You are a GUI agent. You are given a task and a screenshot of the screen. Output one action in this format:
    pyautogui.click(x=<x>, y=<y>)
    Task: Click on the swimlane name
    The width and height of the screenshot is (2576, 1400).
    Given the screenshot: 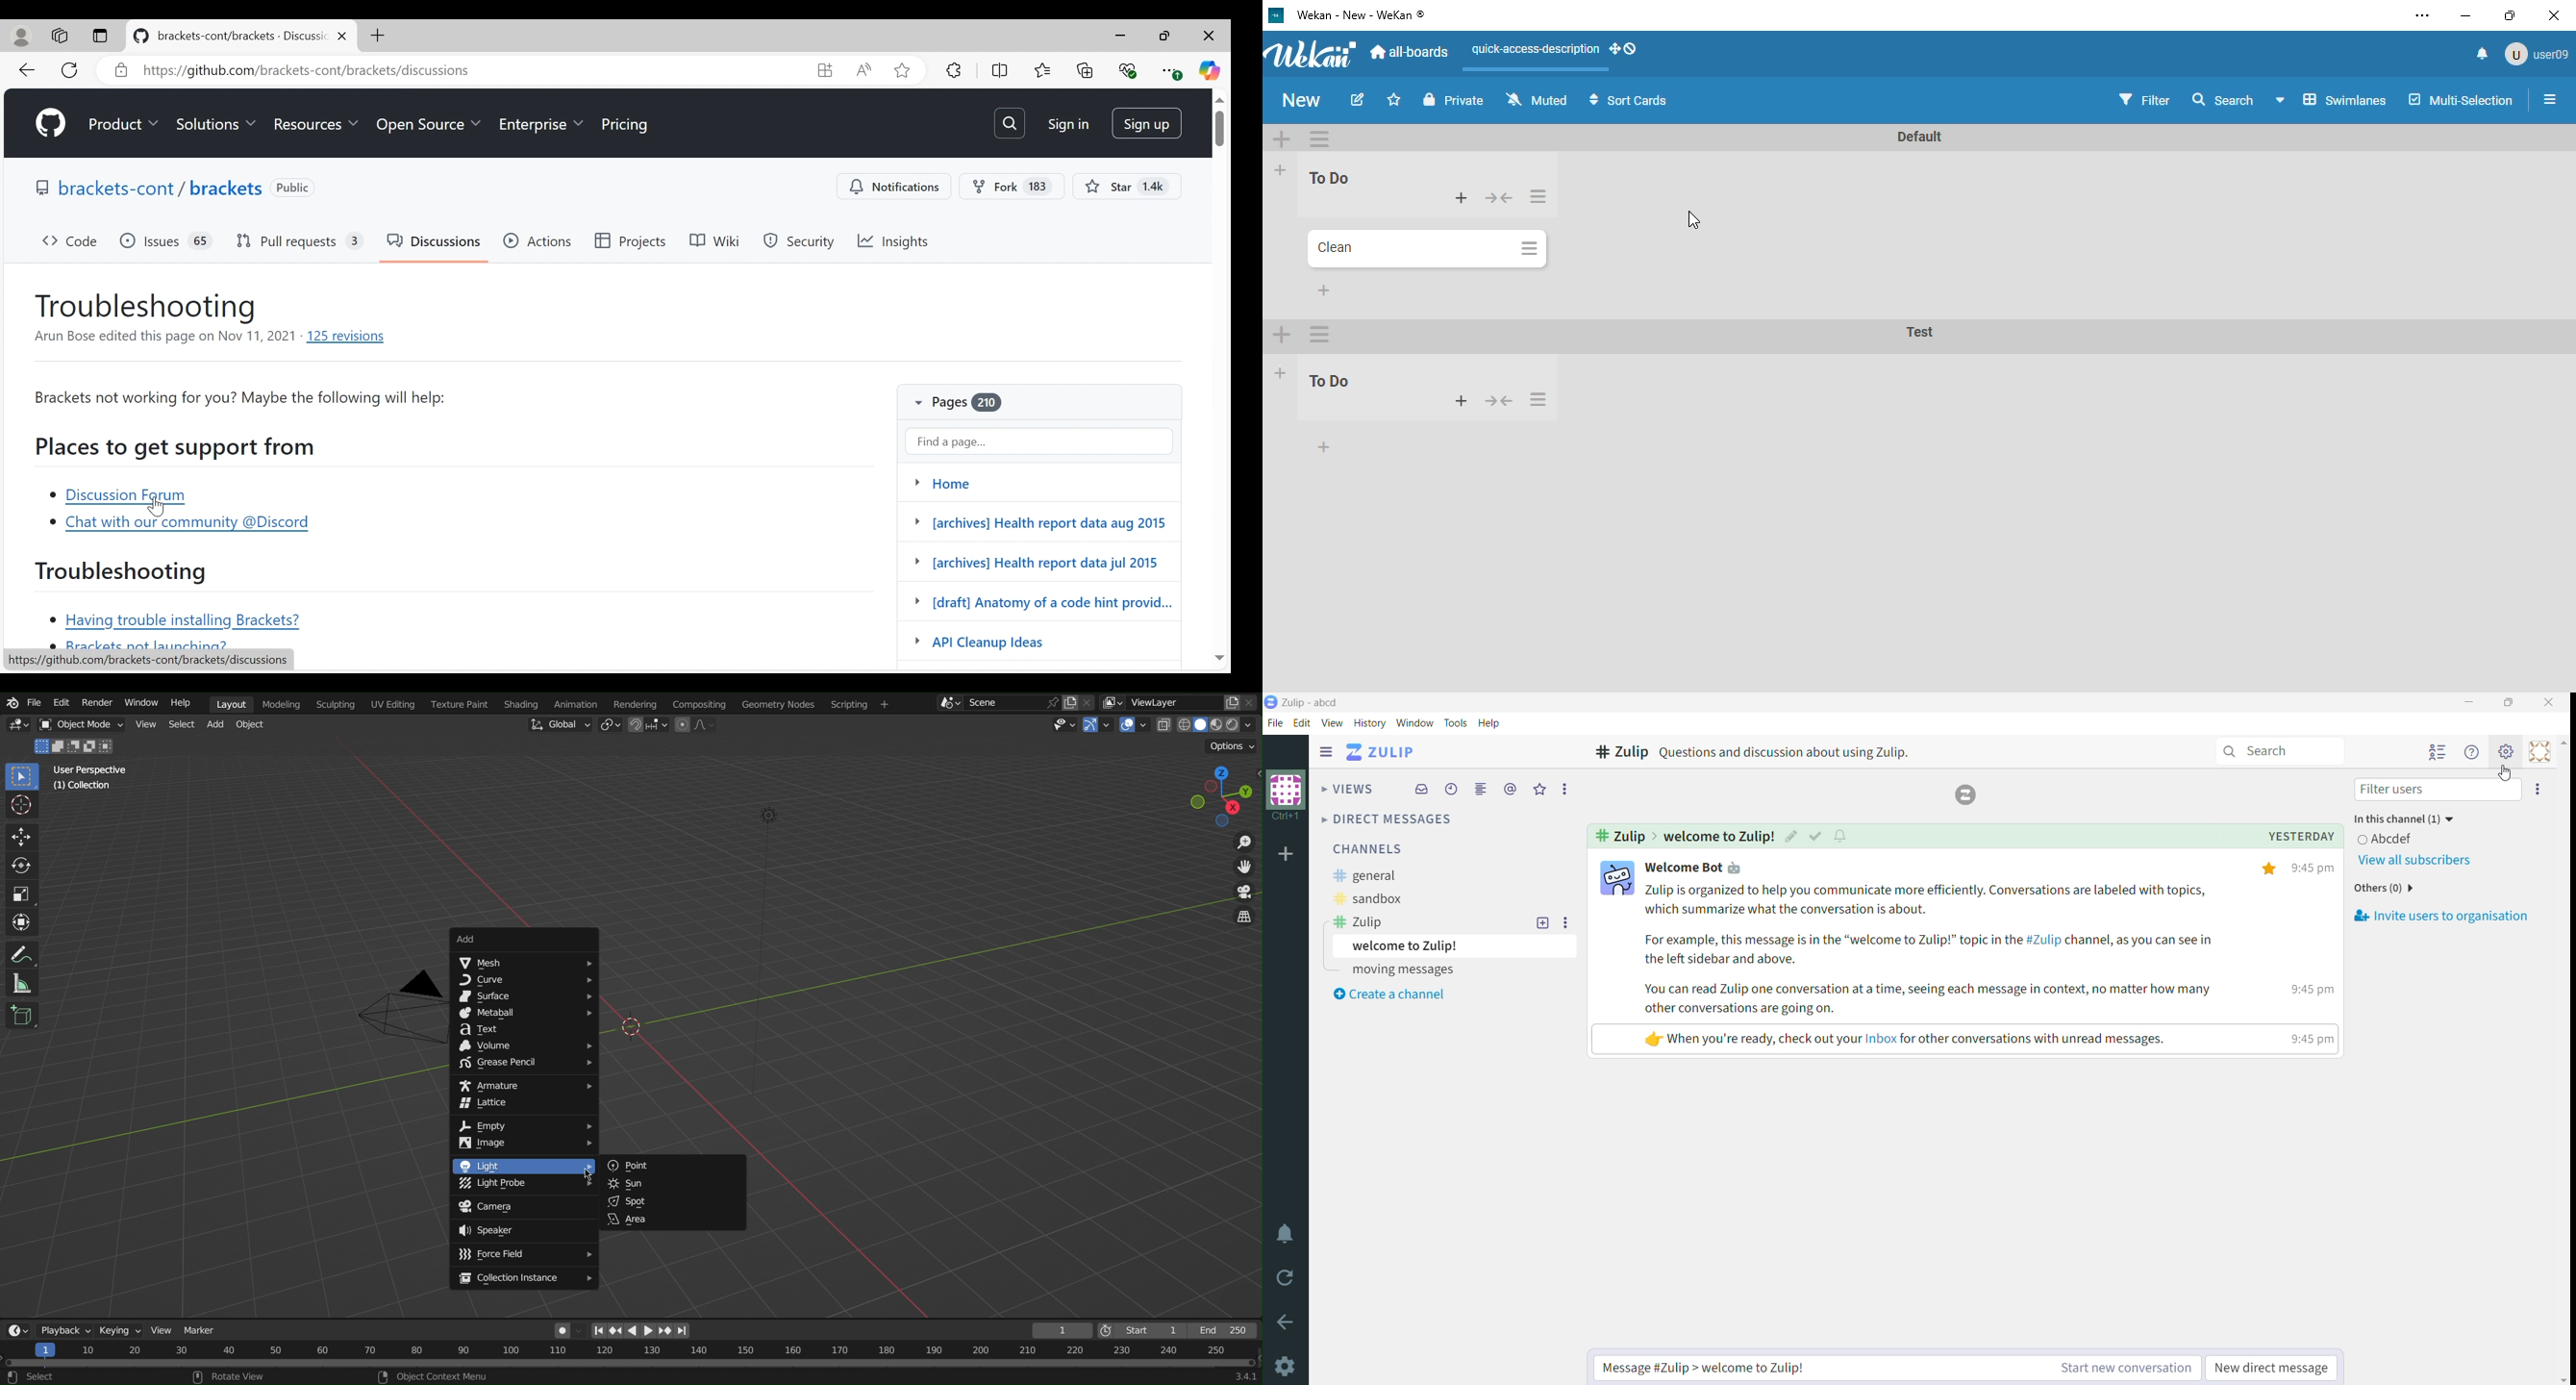 What is the action you would take?
    pyautogui.click(x=1921, y=137)
    